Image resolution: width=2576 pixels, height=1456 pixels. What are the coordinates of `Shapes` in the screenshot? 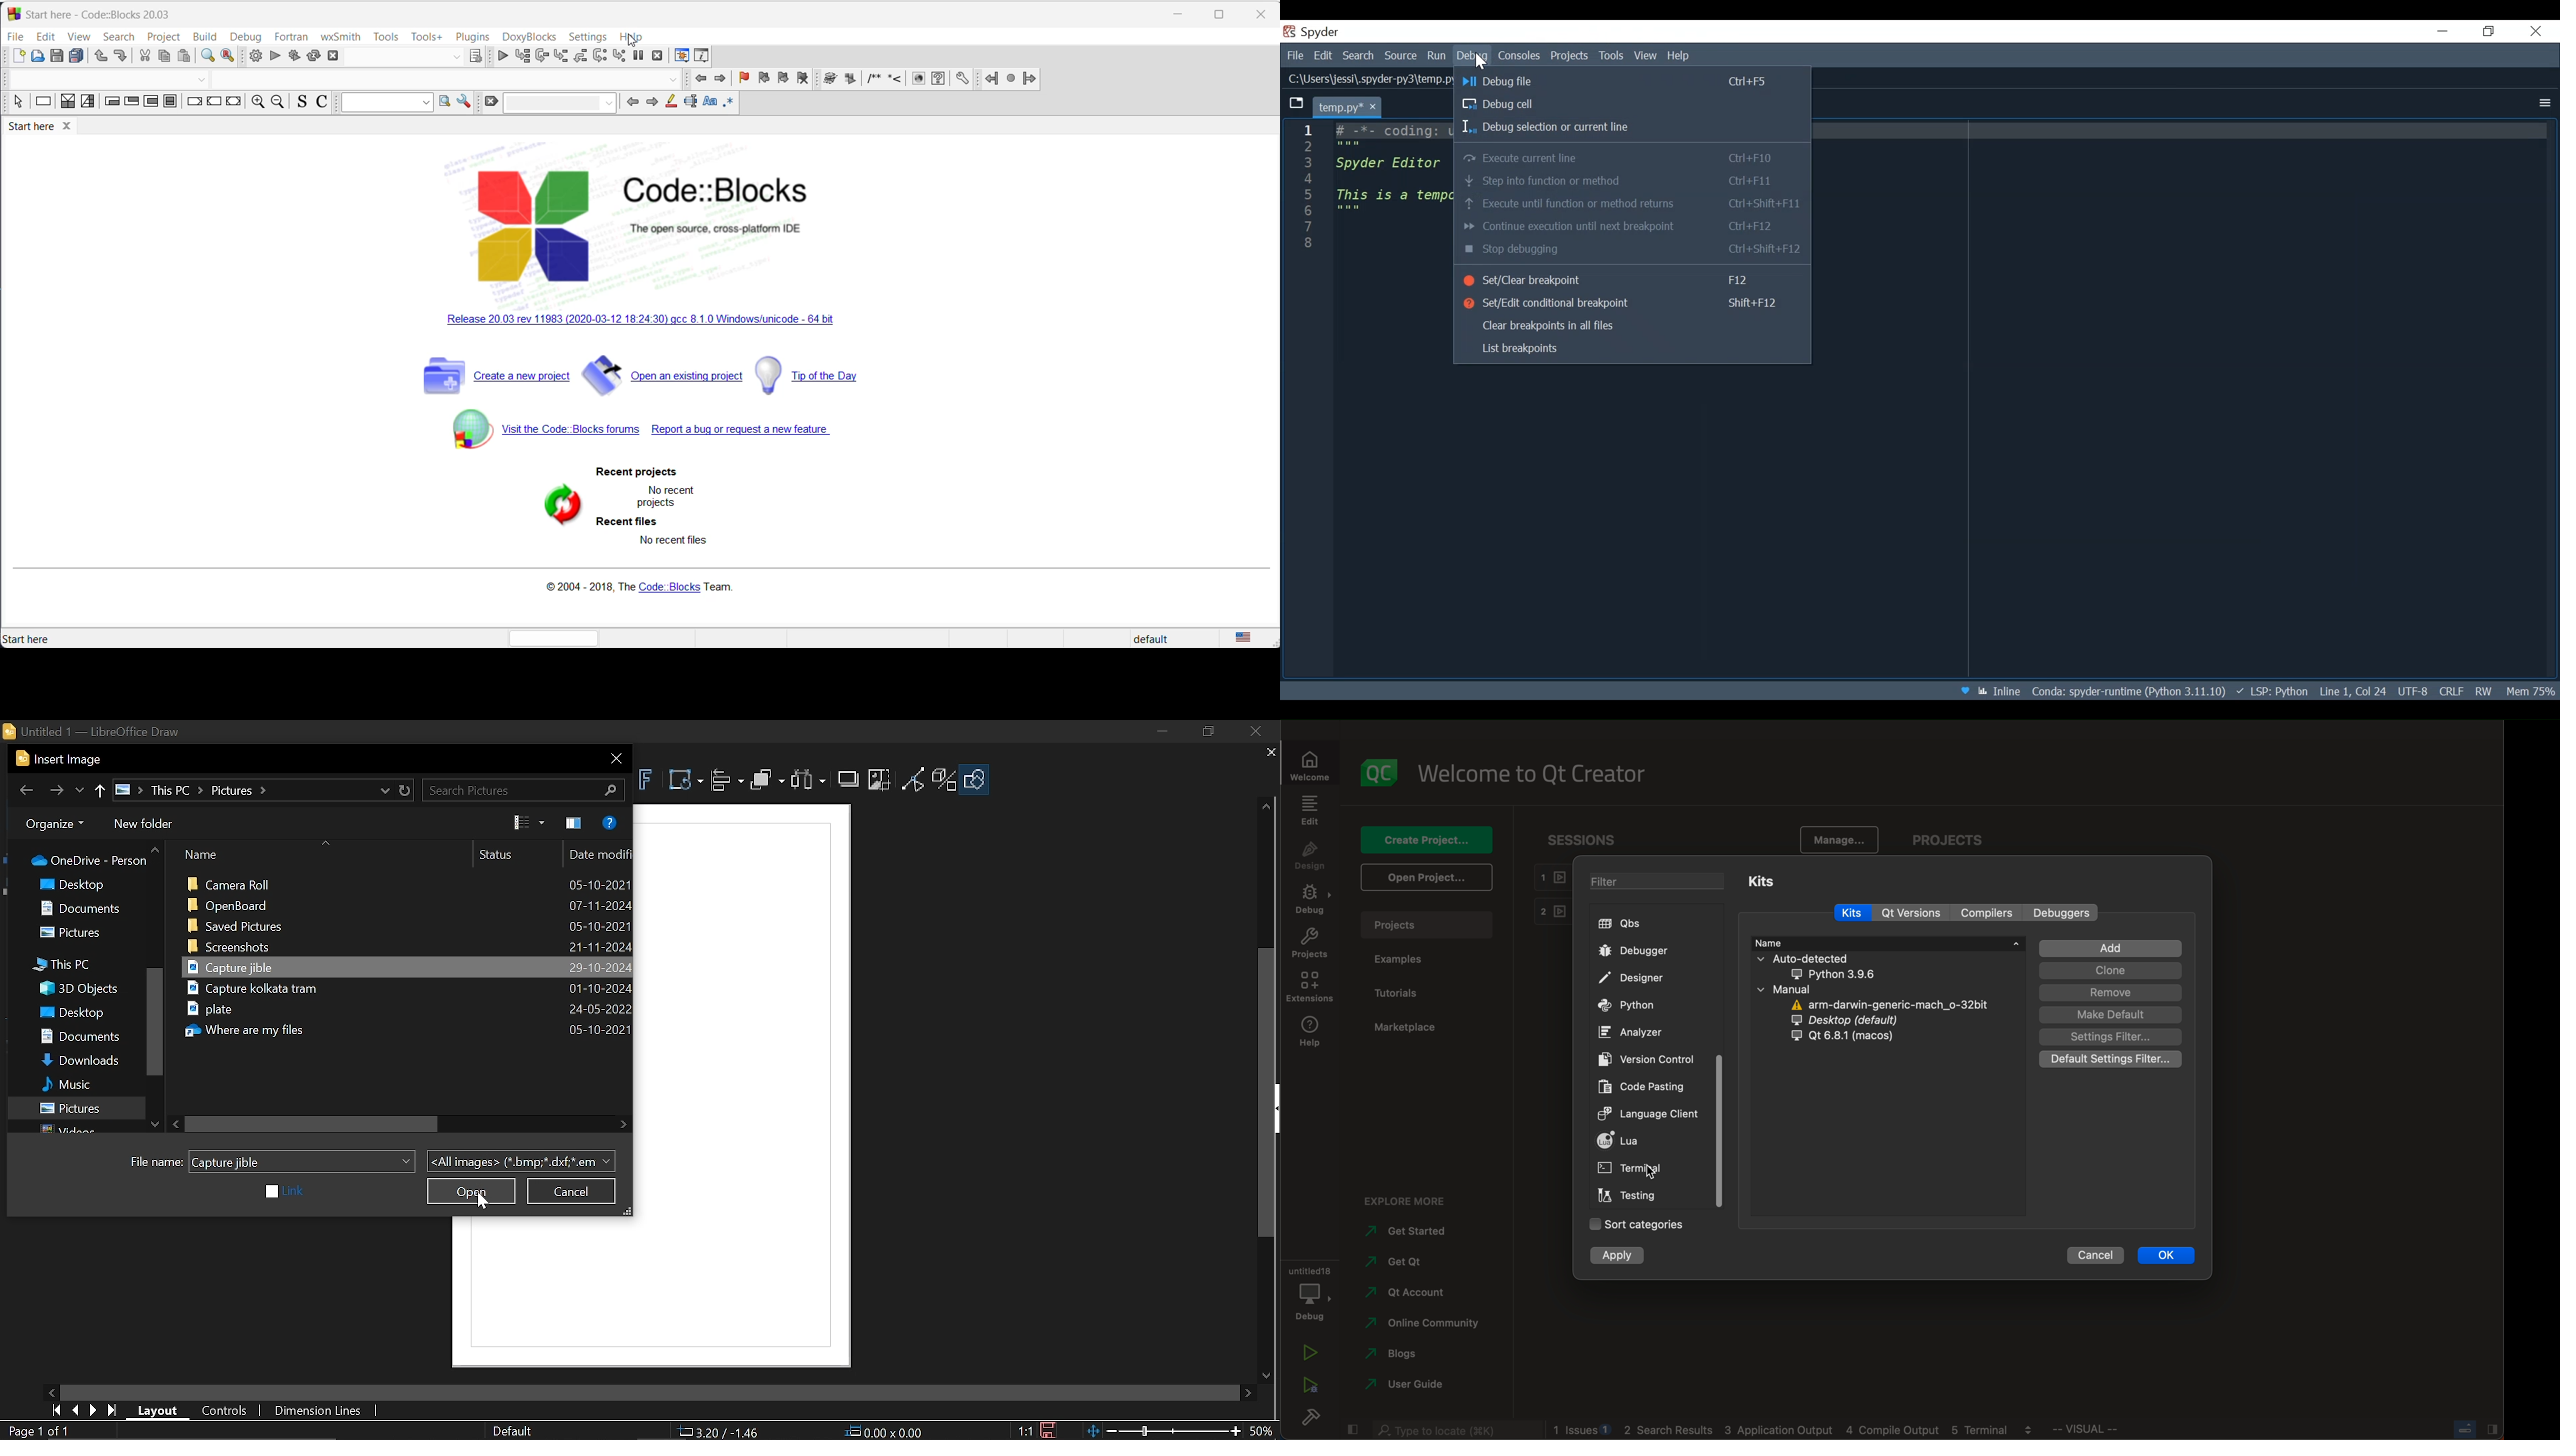 It's located at (978, 779).